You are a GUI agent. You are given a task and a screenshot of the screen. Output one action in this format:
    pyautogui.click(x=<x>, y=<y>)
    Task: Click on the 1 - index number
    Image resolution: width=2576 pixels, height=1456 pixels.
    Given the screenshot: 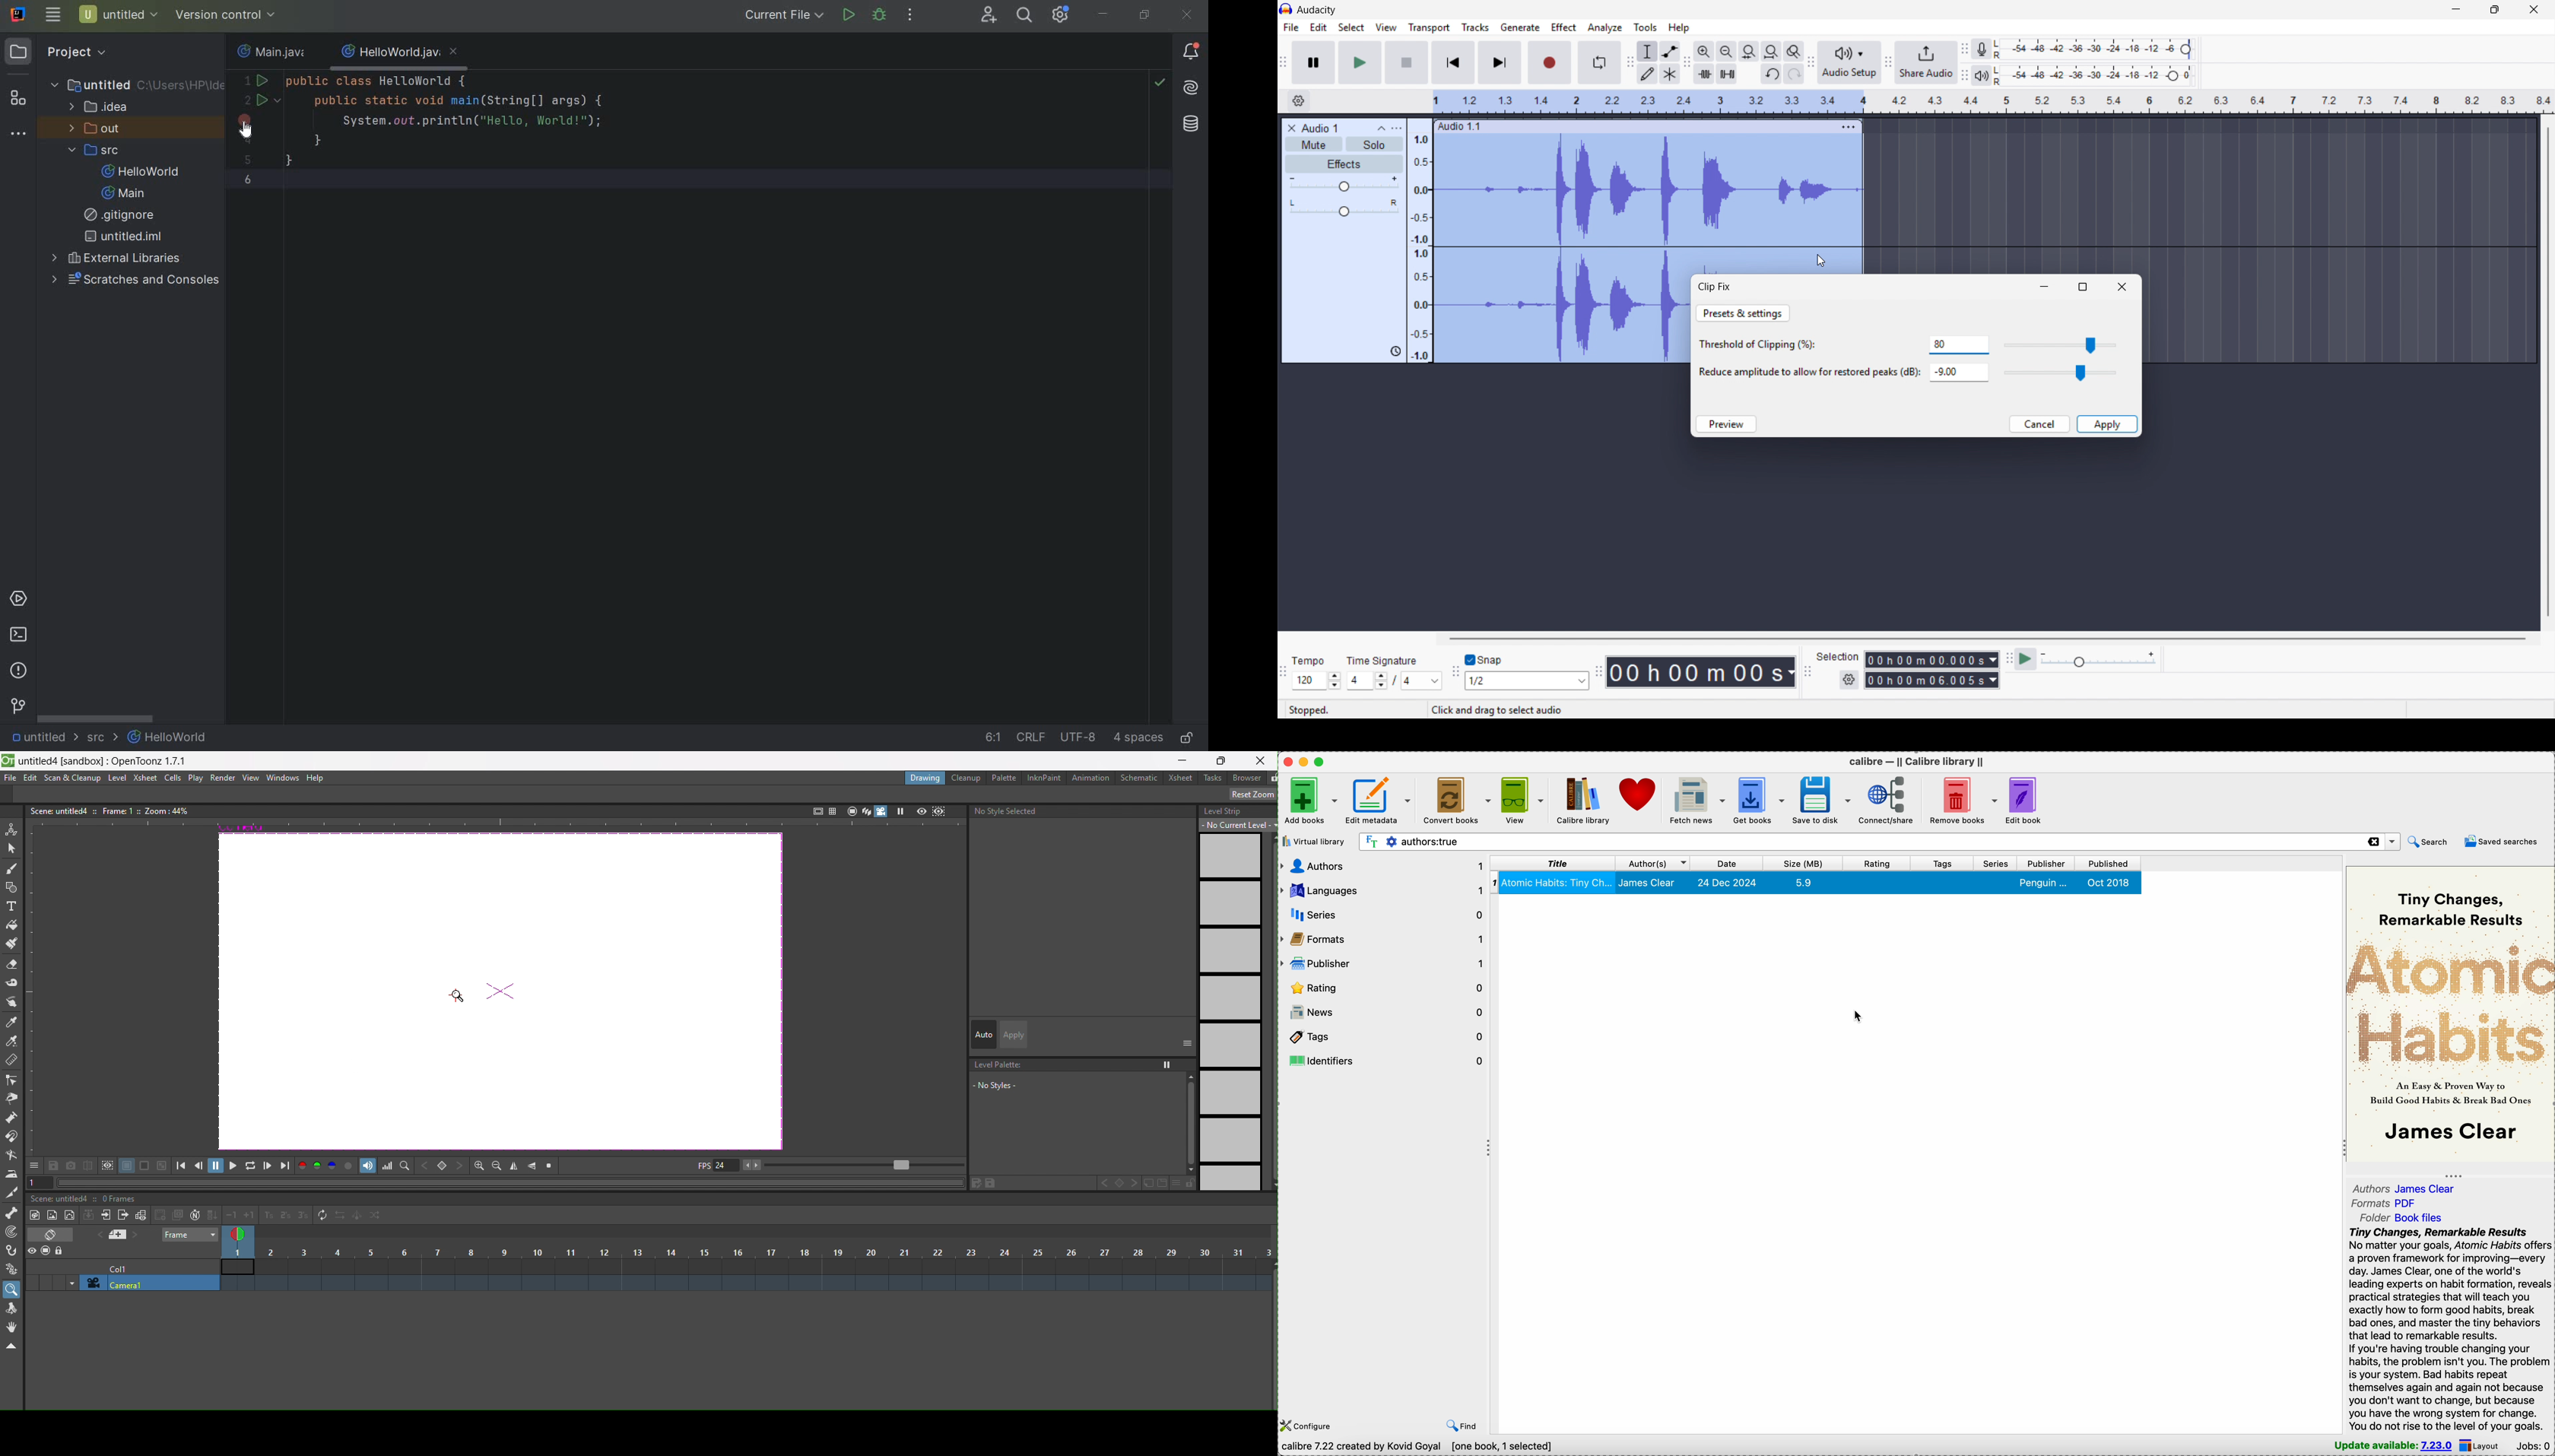 What is the action you would take?
    pyautogui.click(x=1495, y=882)
    